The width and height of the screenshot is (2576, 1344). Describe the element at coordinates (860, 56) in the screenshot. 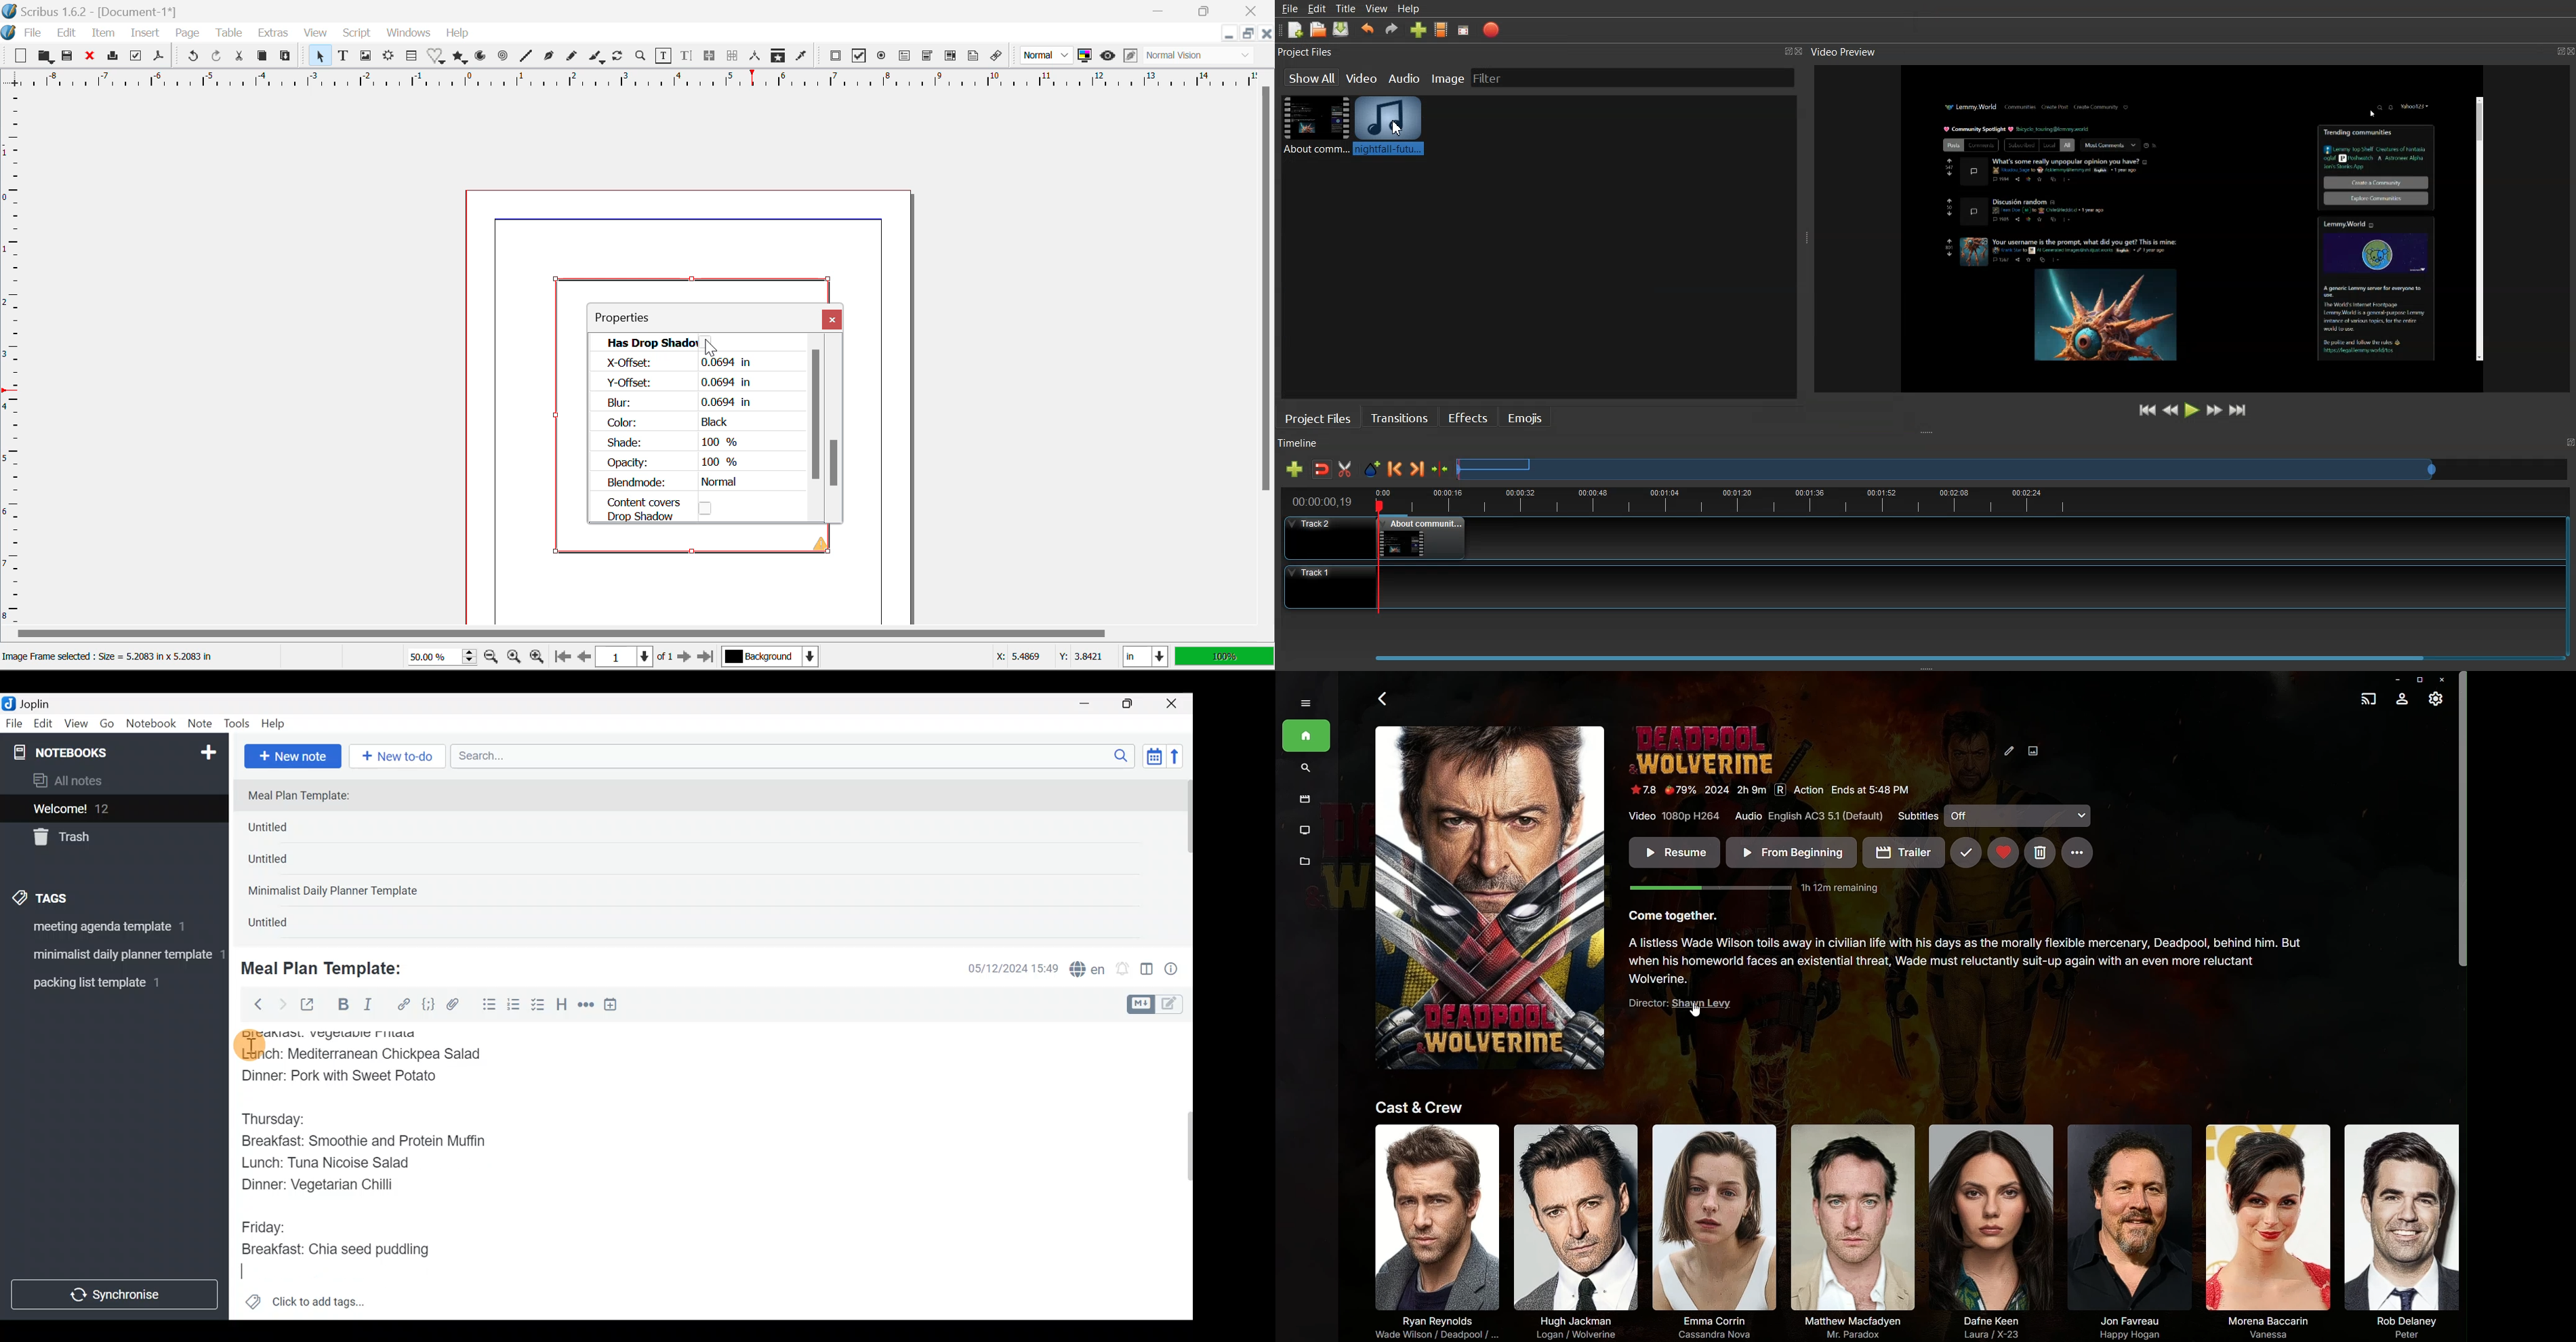

I see `Pdf Checkbox` at that location.